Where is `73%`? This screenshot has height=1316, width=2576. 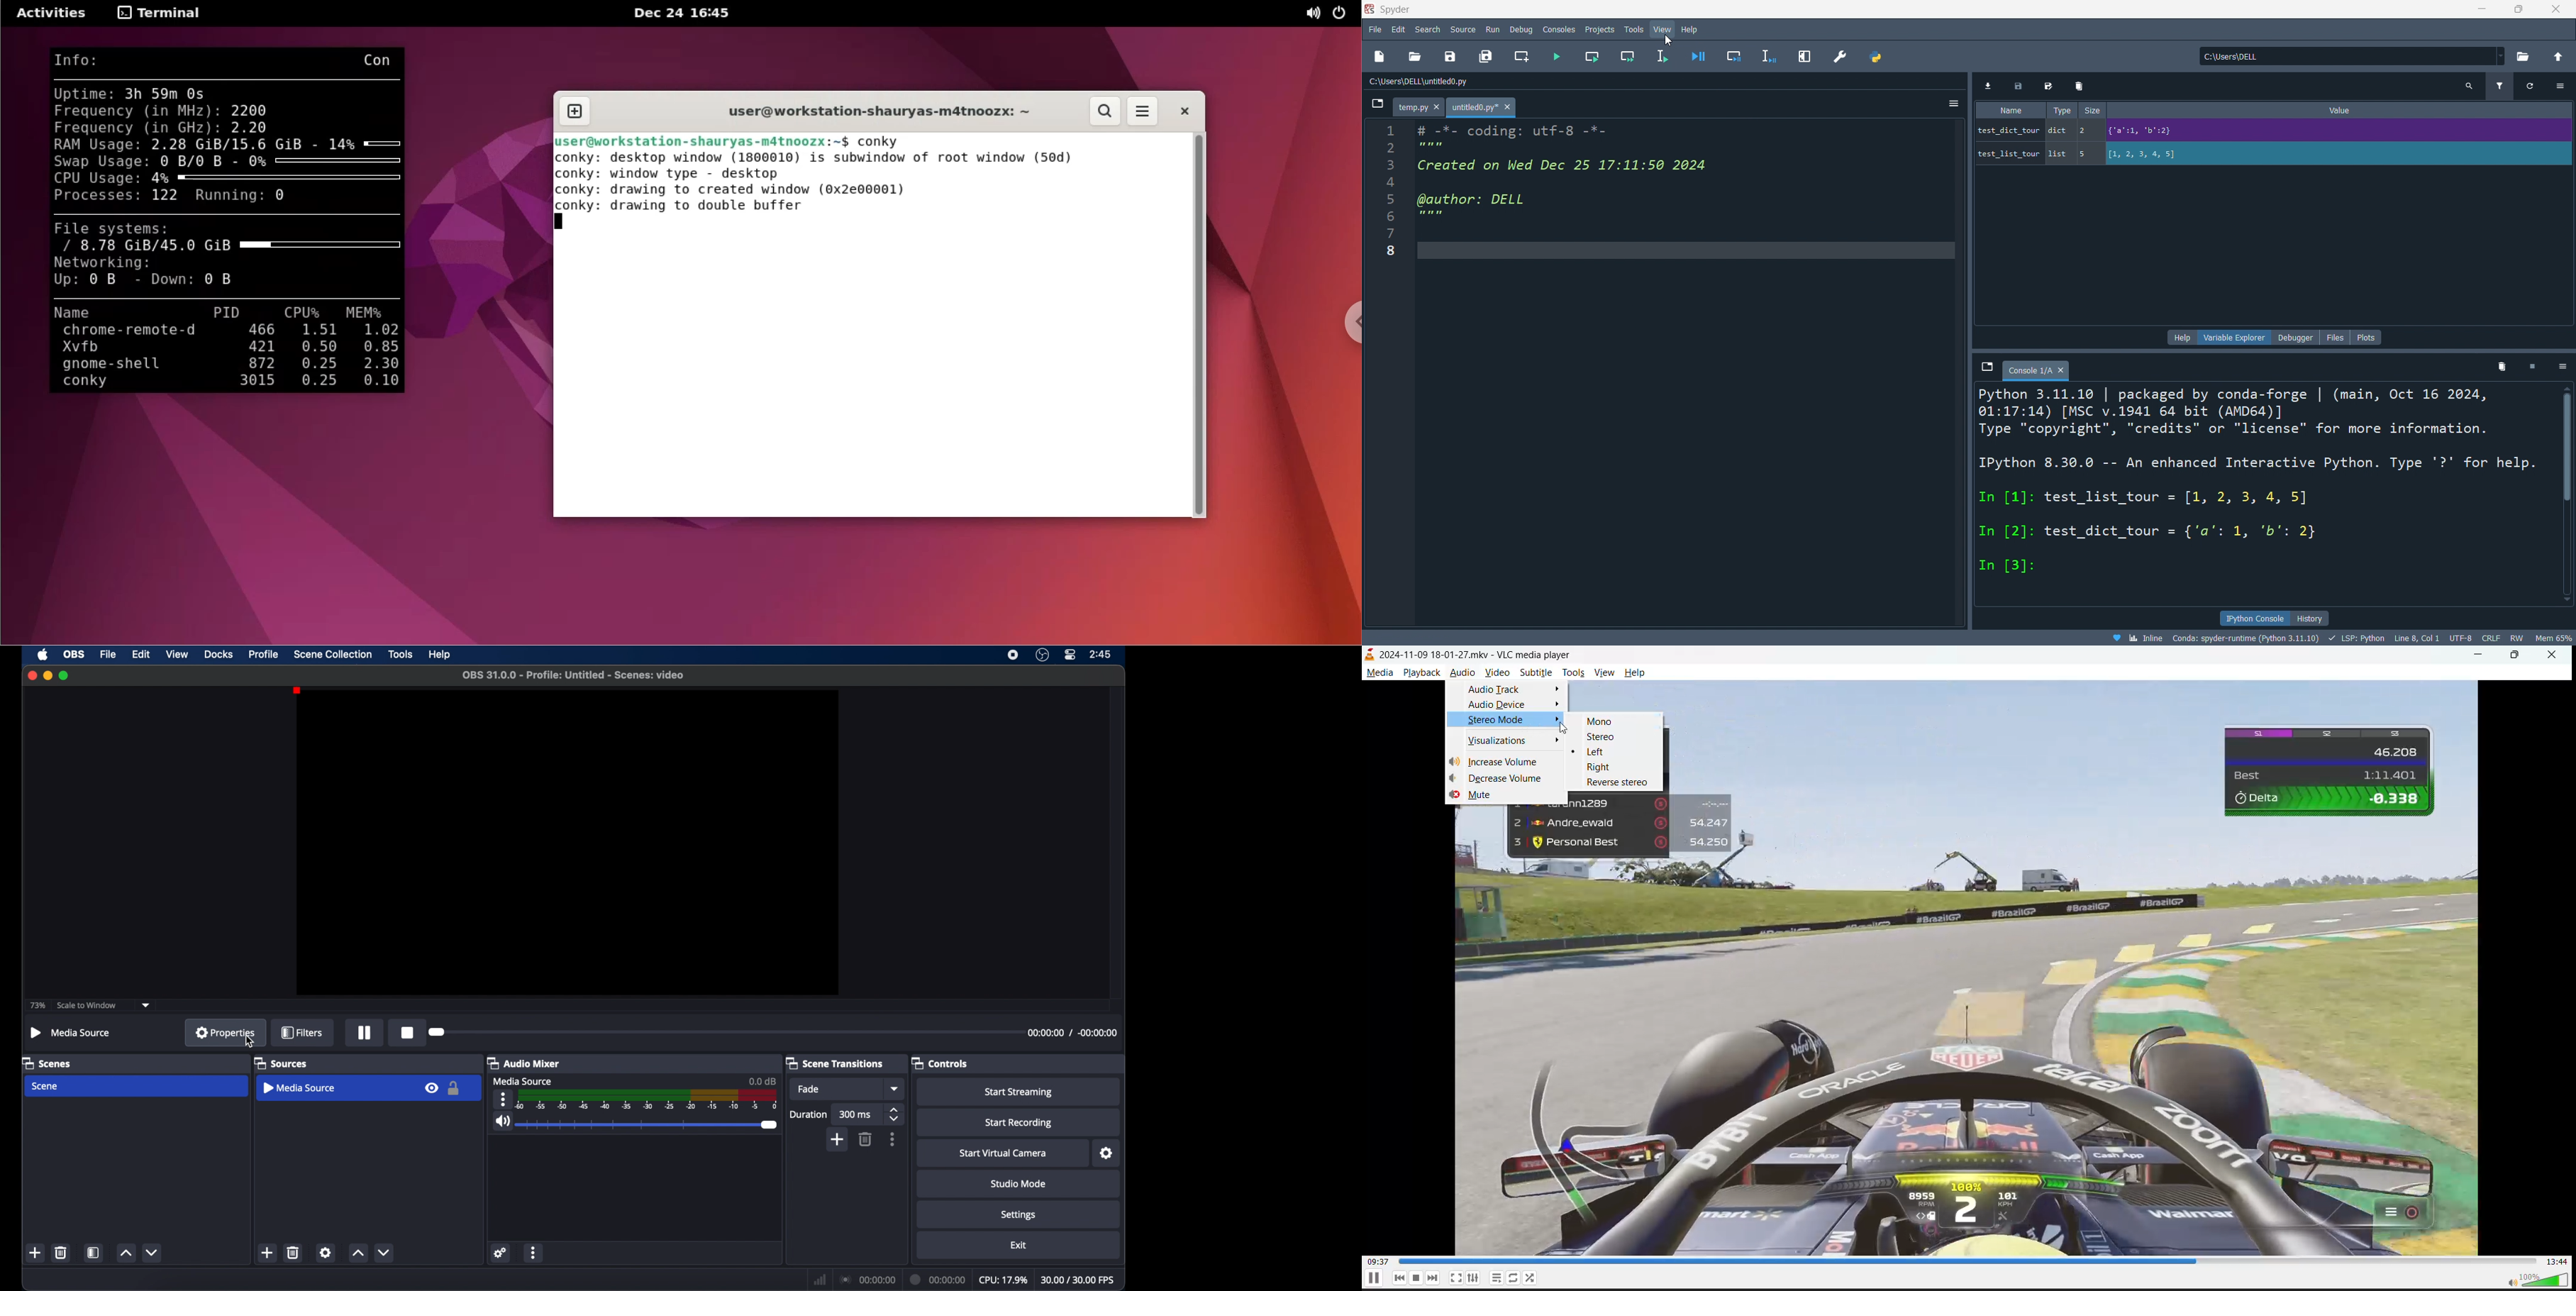 73% is located at coordinates (36, 1006).